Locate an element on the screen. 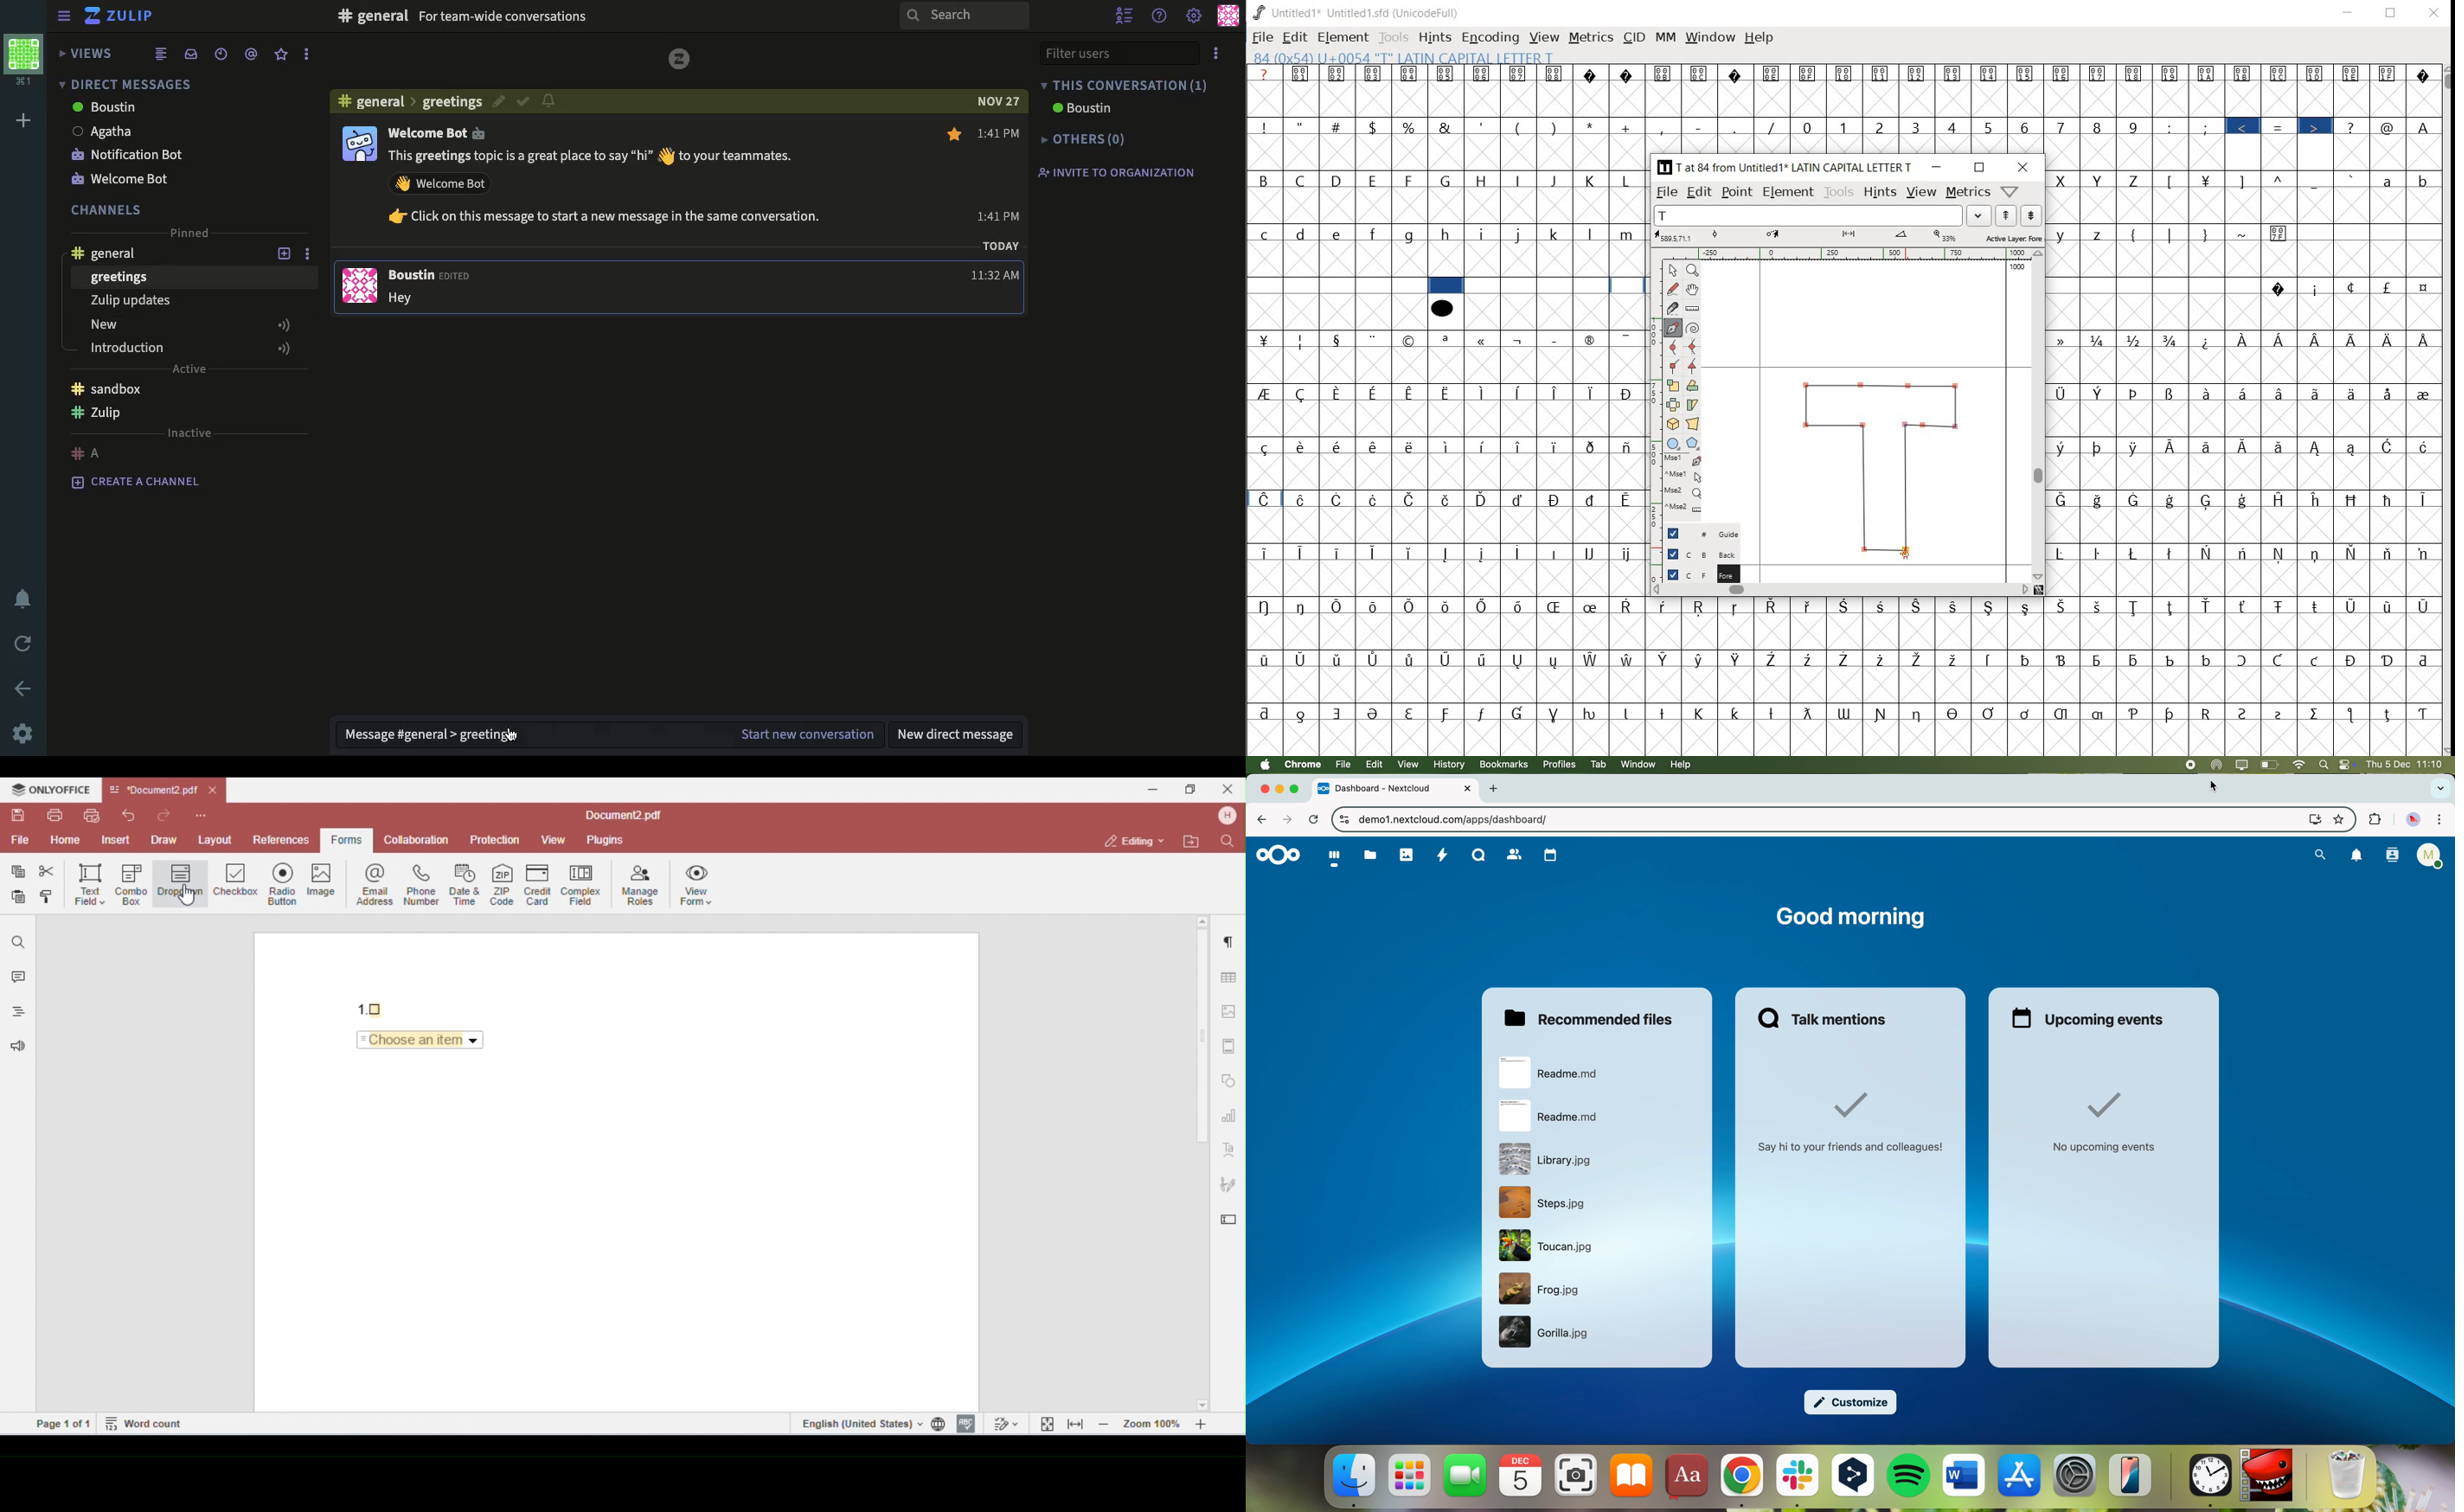 The image size is (2464, 1512). Symbol is located at coordinates (1557, 445).